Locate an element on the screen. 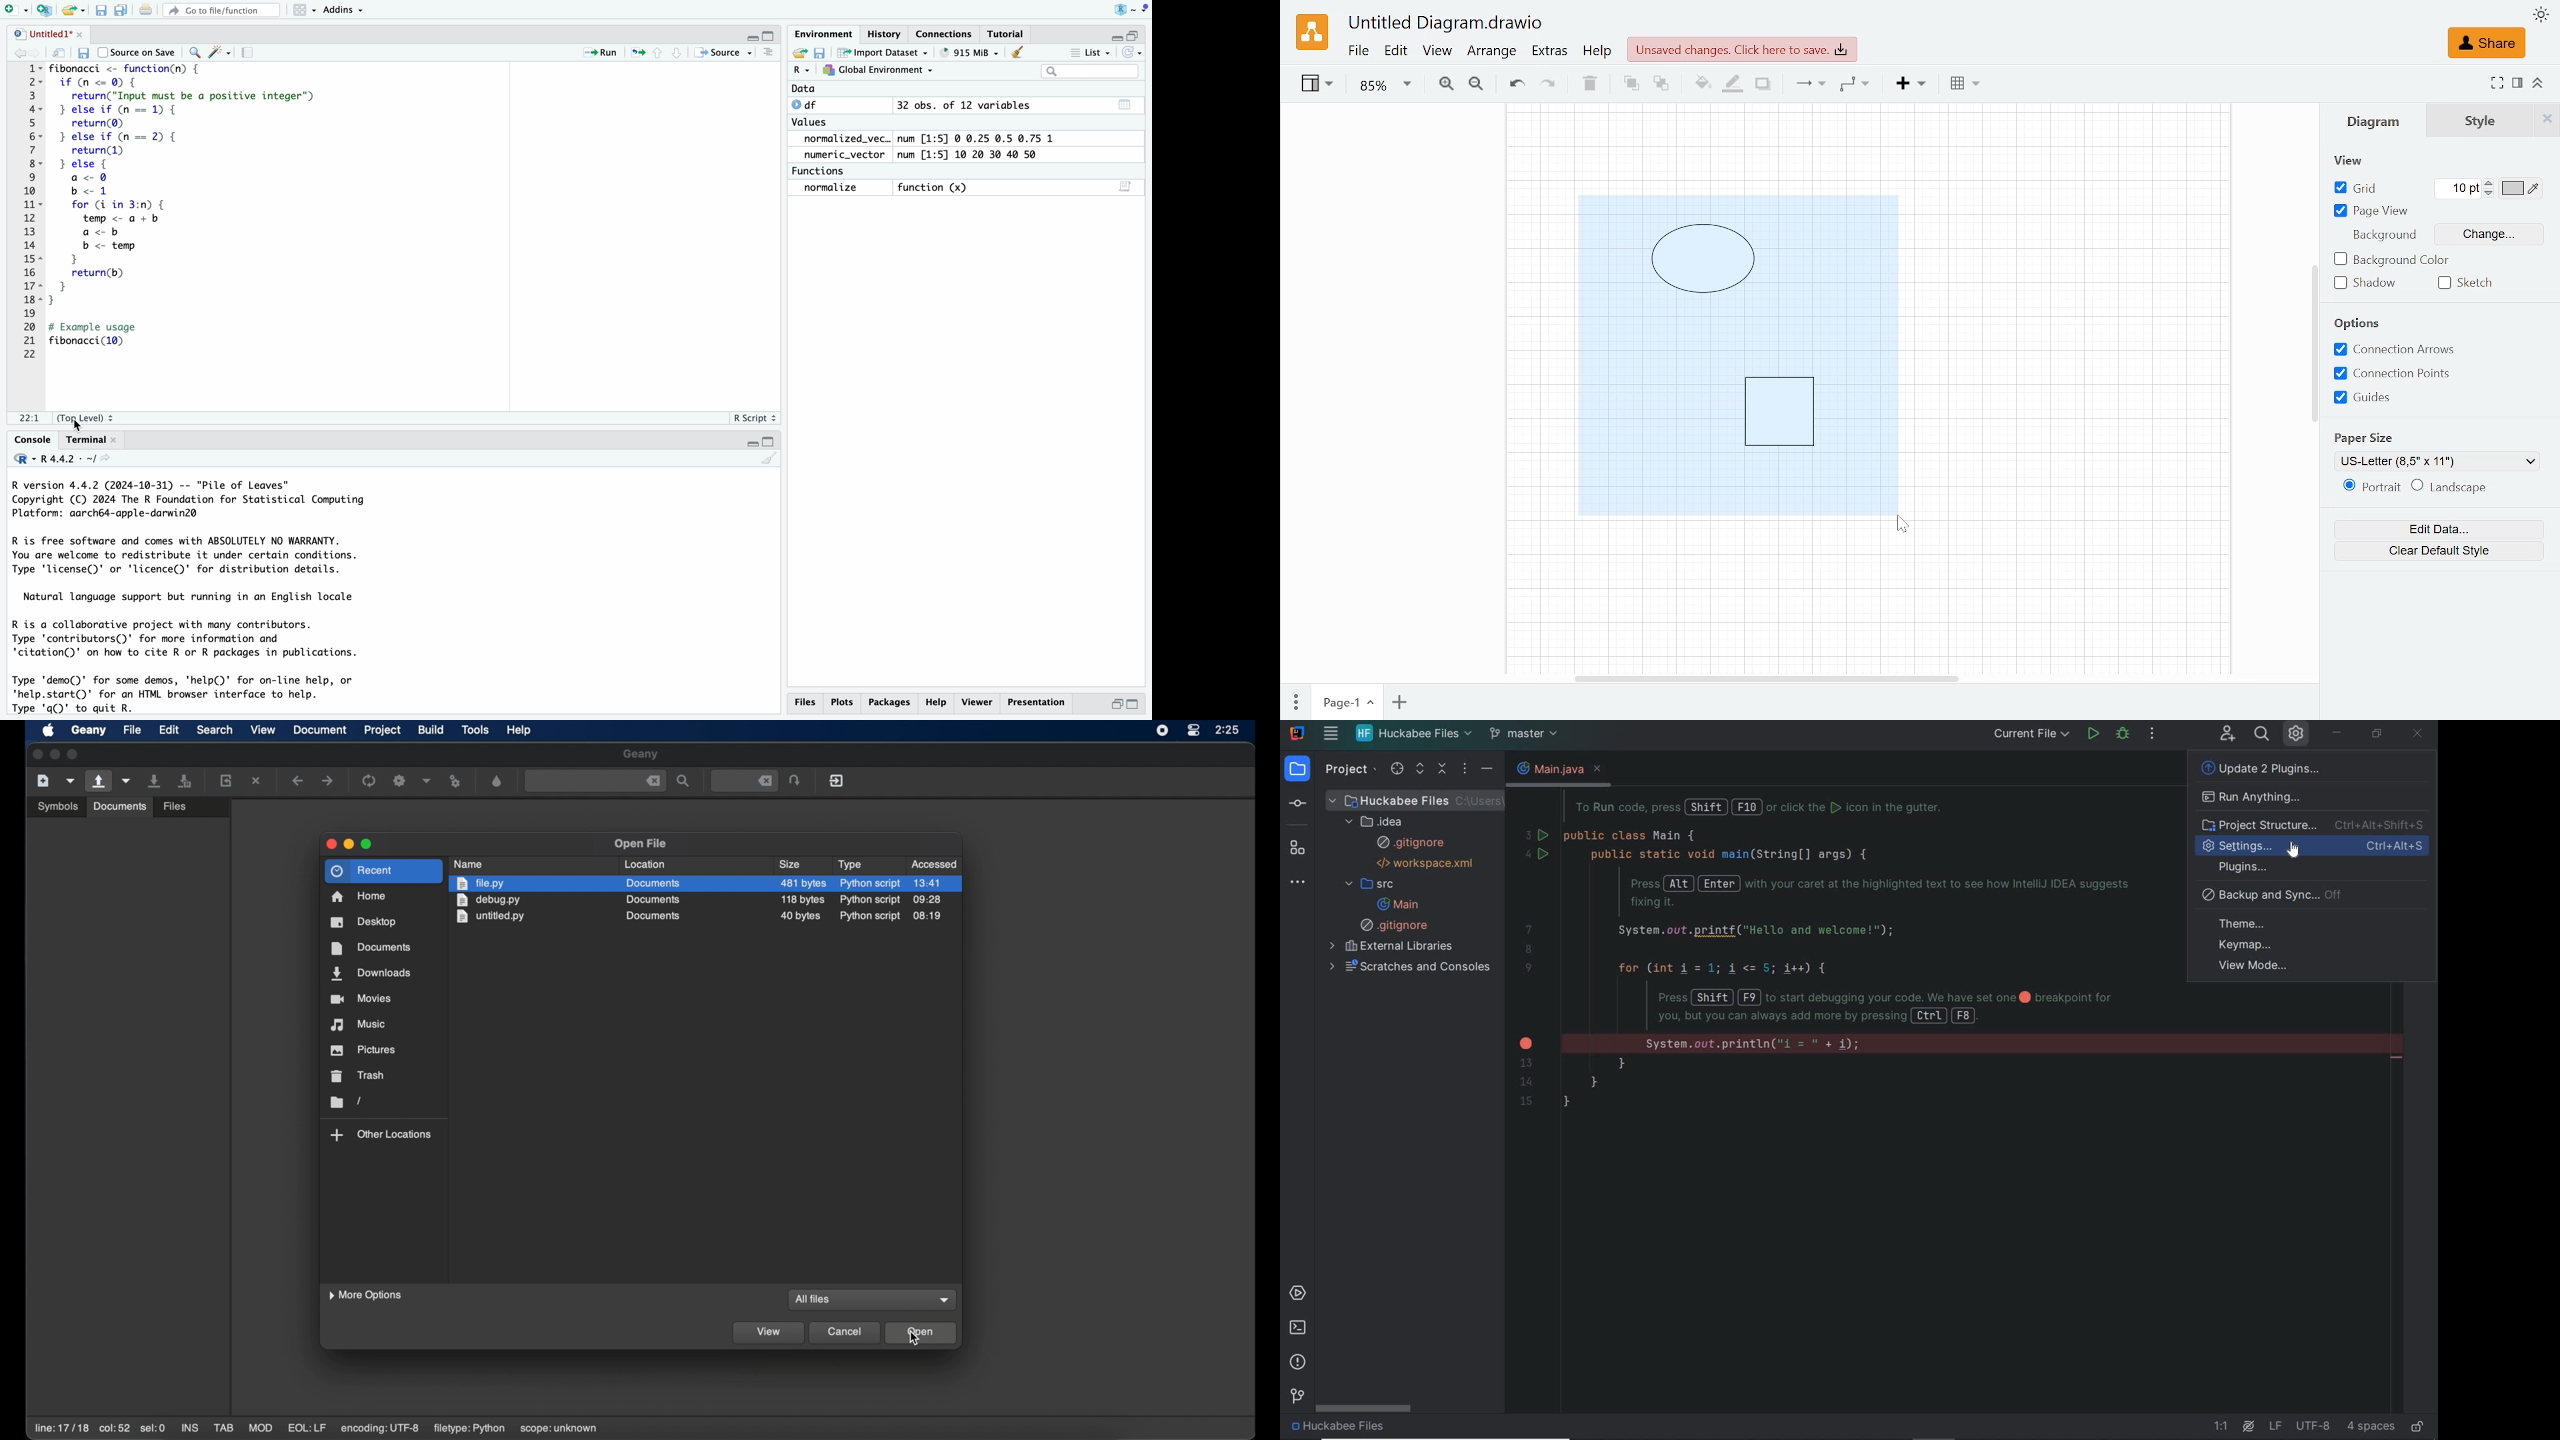 The height and width of the screenshot is (1456, 2576). script editor is located at coordinates (1126, 185).